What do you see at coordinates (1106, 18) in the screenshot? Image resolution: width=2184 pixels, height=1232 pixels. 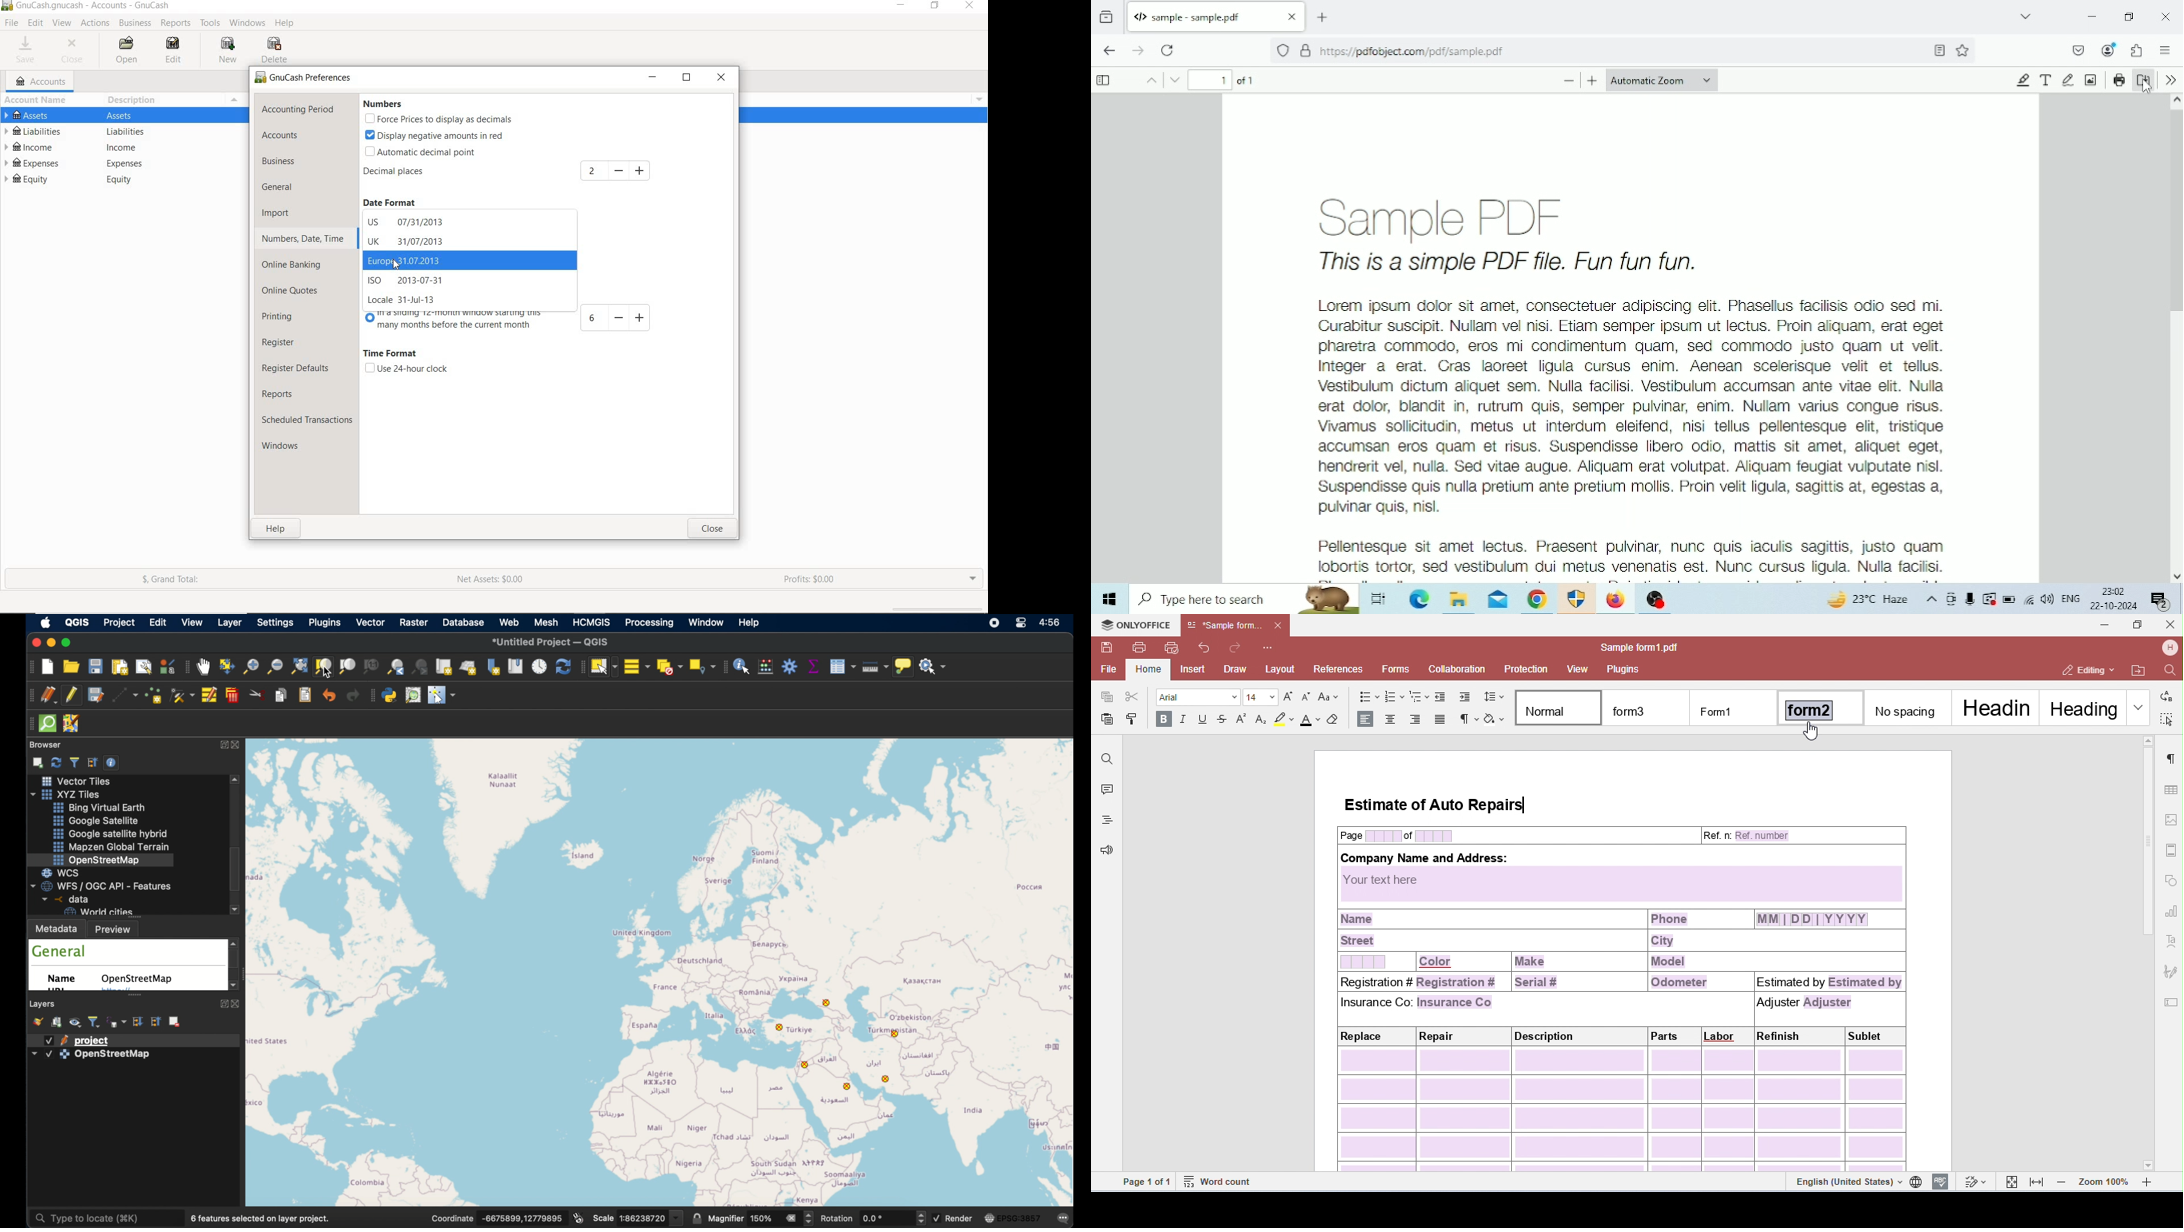 I see `View recent browsing across windows and devices` at bounding box center [1106, 18].